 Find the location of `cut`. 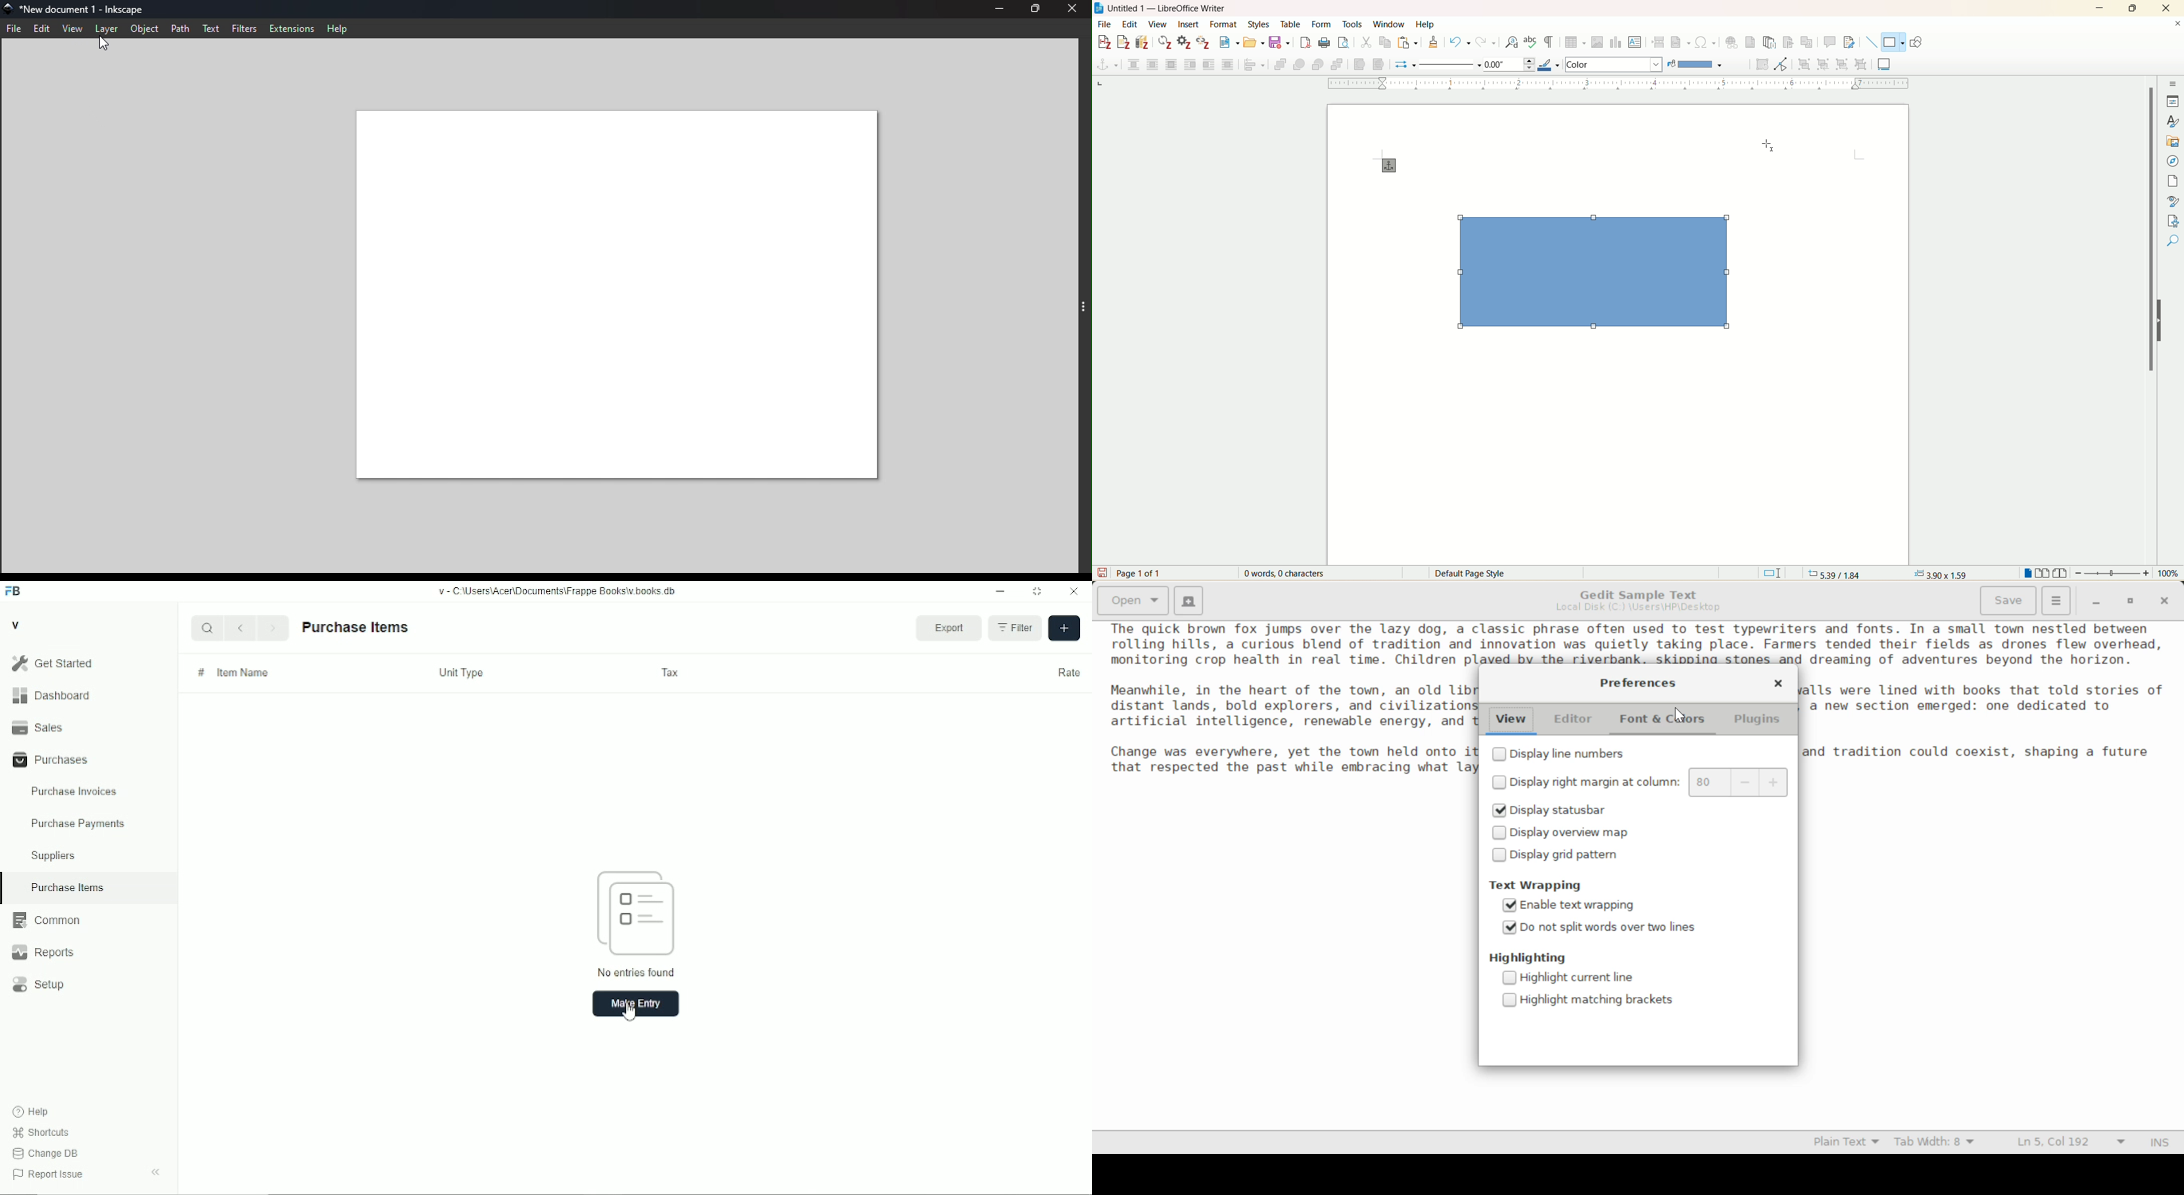

cut is located at coordinates (1366, 44).